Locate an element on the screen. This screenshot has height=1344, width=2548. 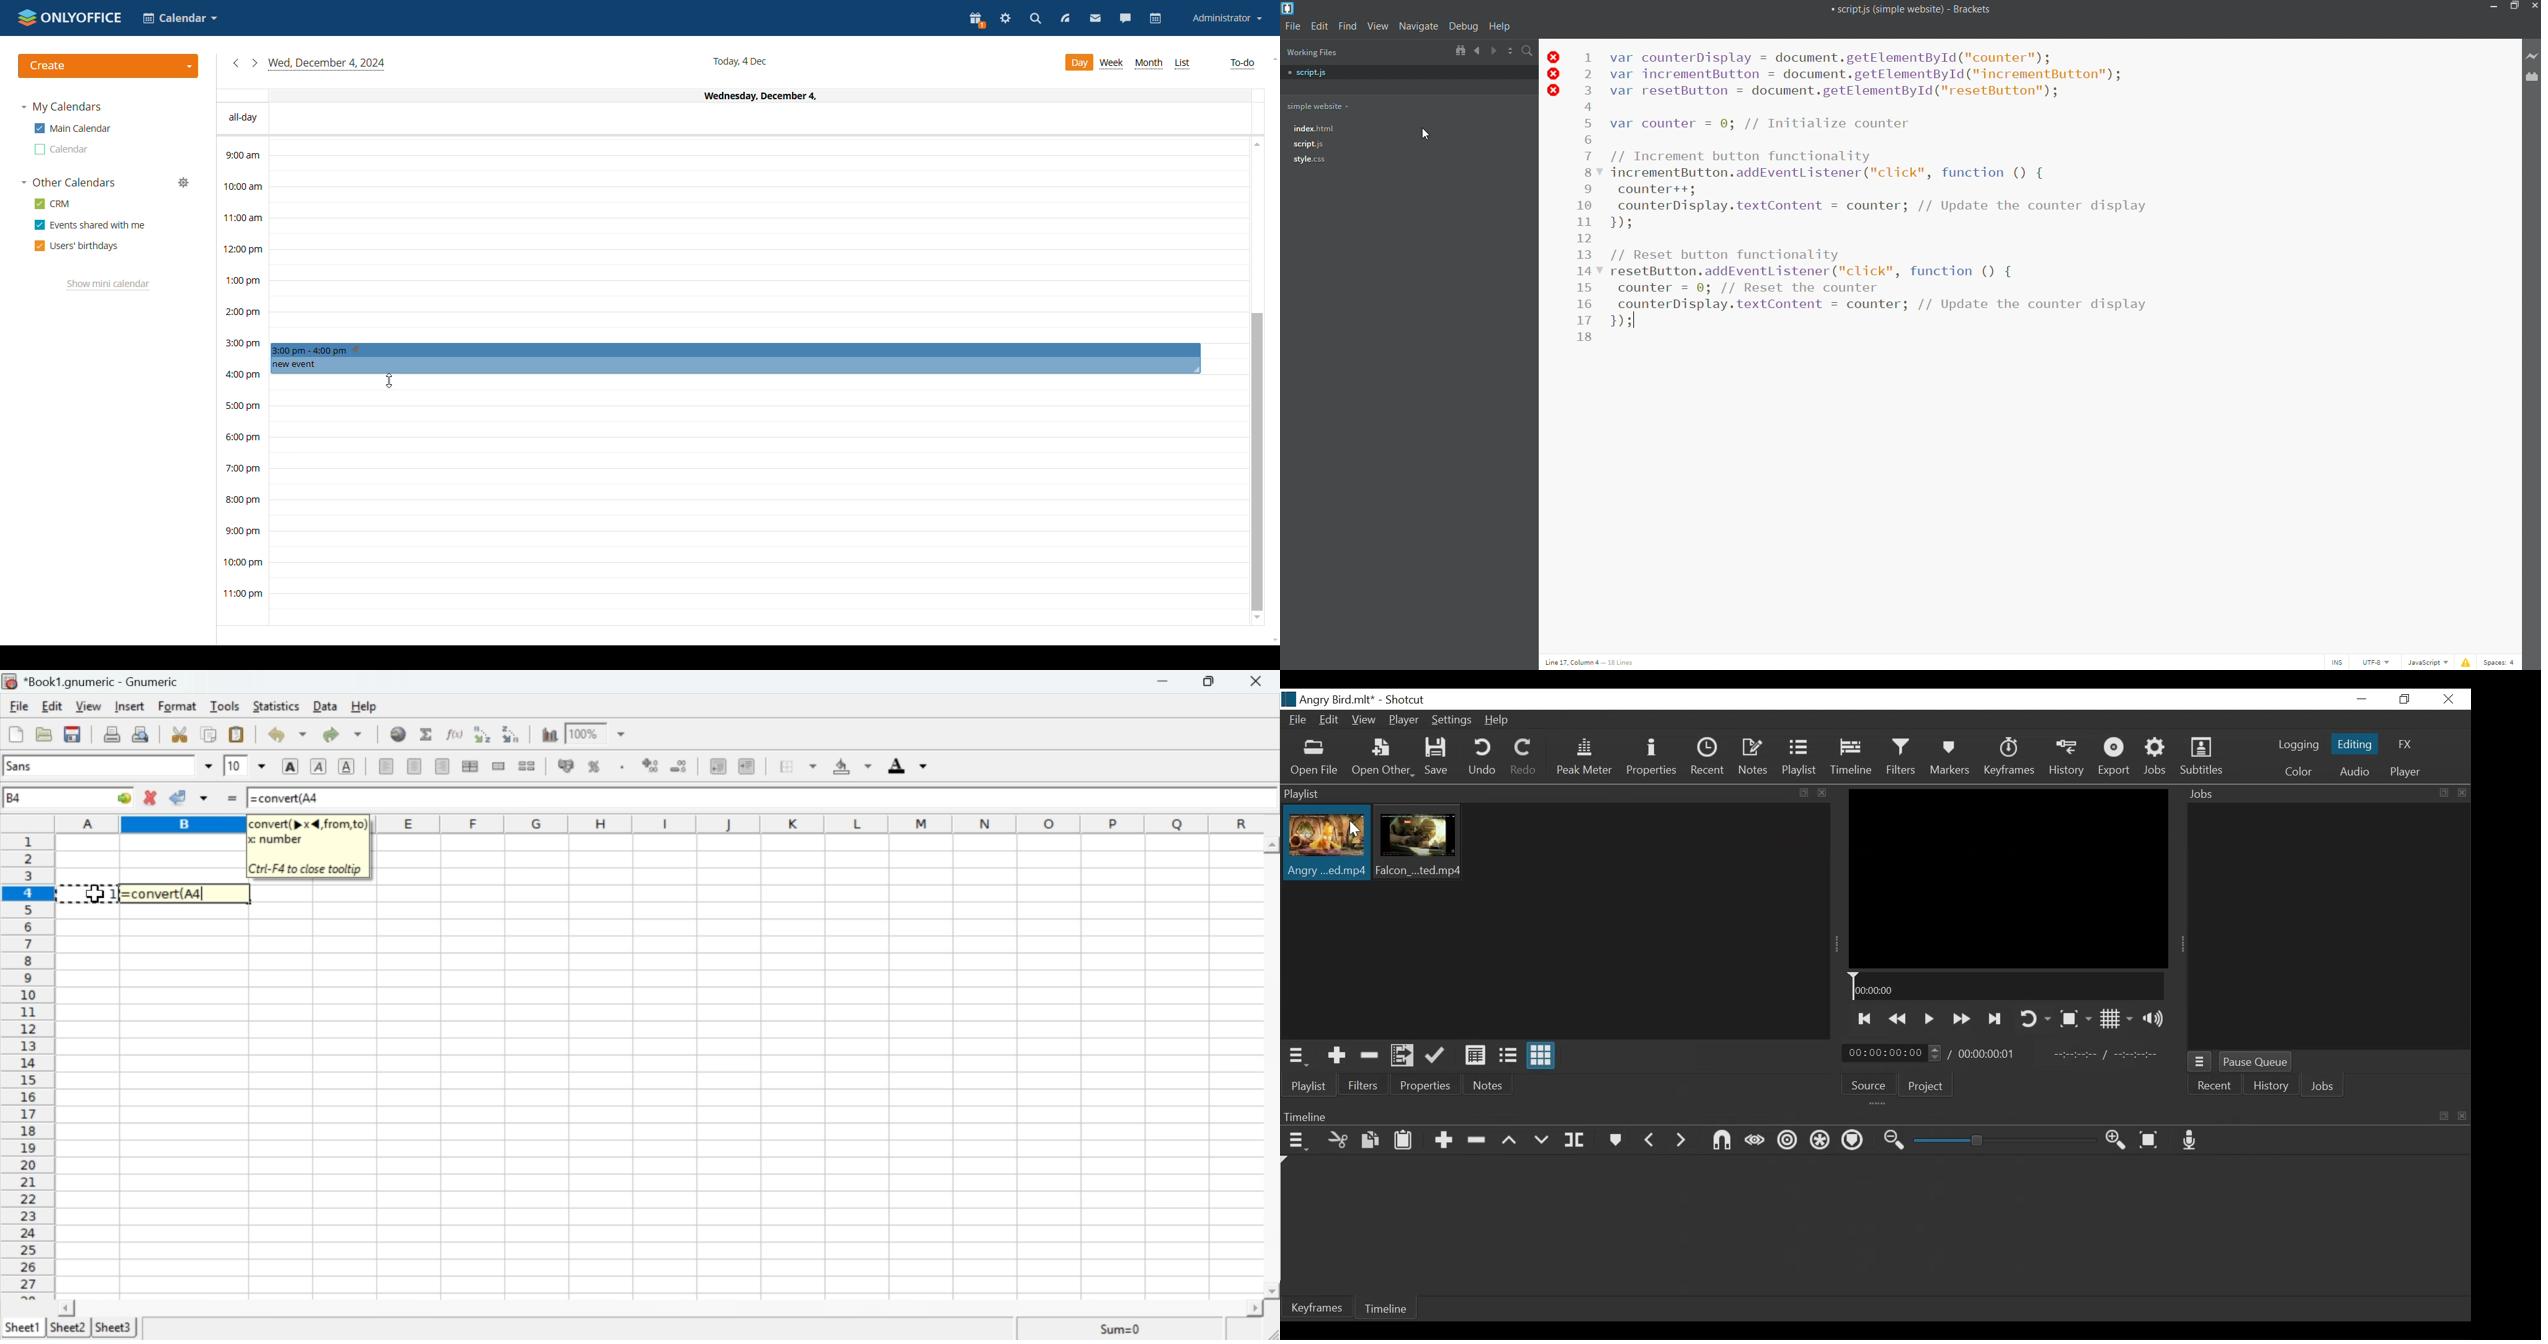
help is located at coordinates (1503, 25).